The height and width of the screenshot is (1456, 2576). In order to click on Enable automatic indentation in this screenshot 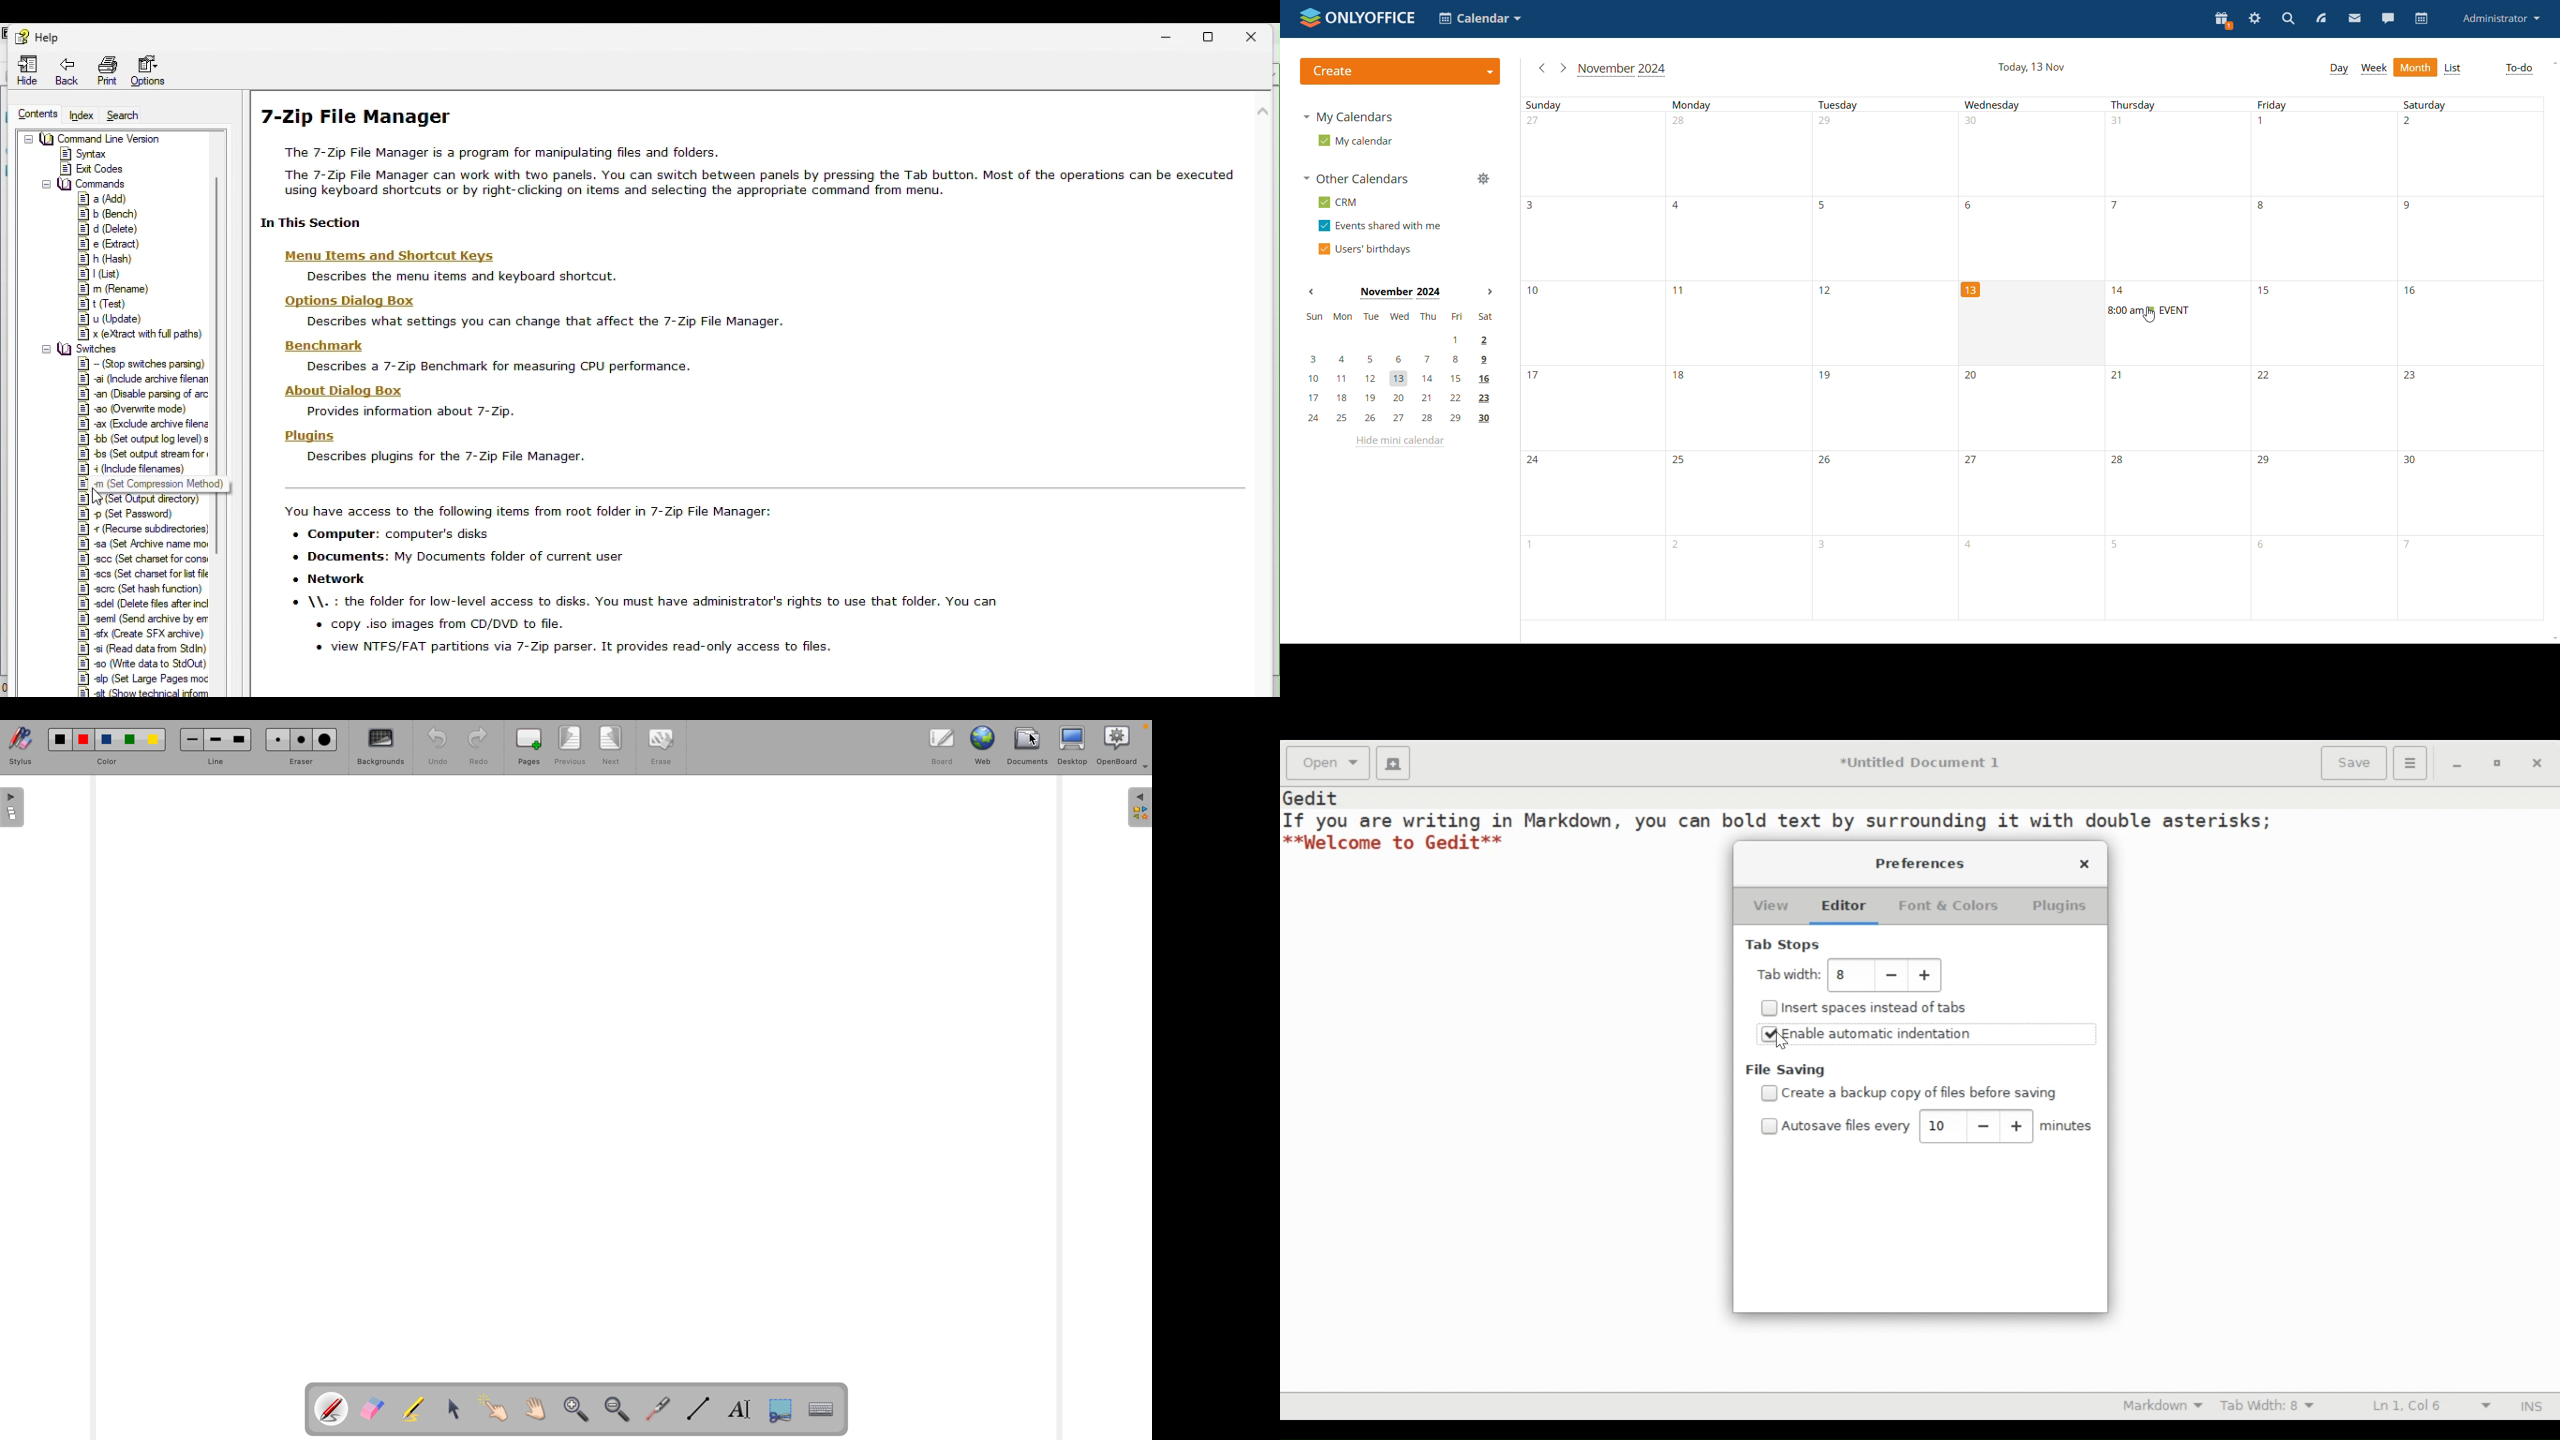, I will do `click(1878, 1034)`.